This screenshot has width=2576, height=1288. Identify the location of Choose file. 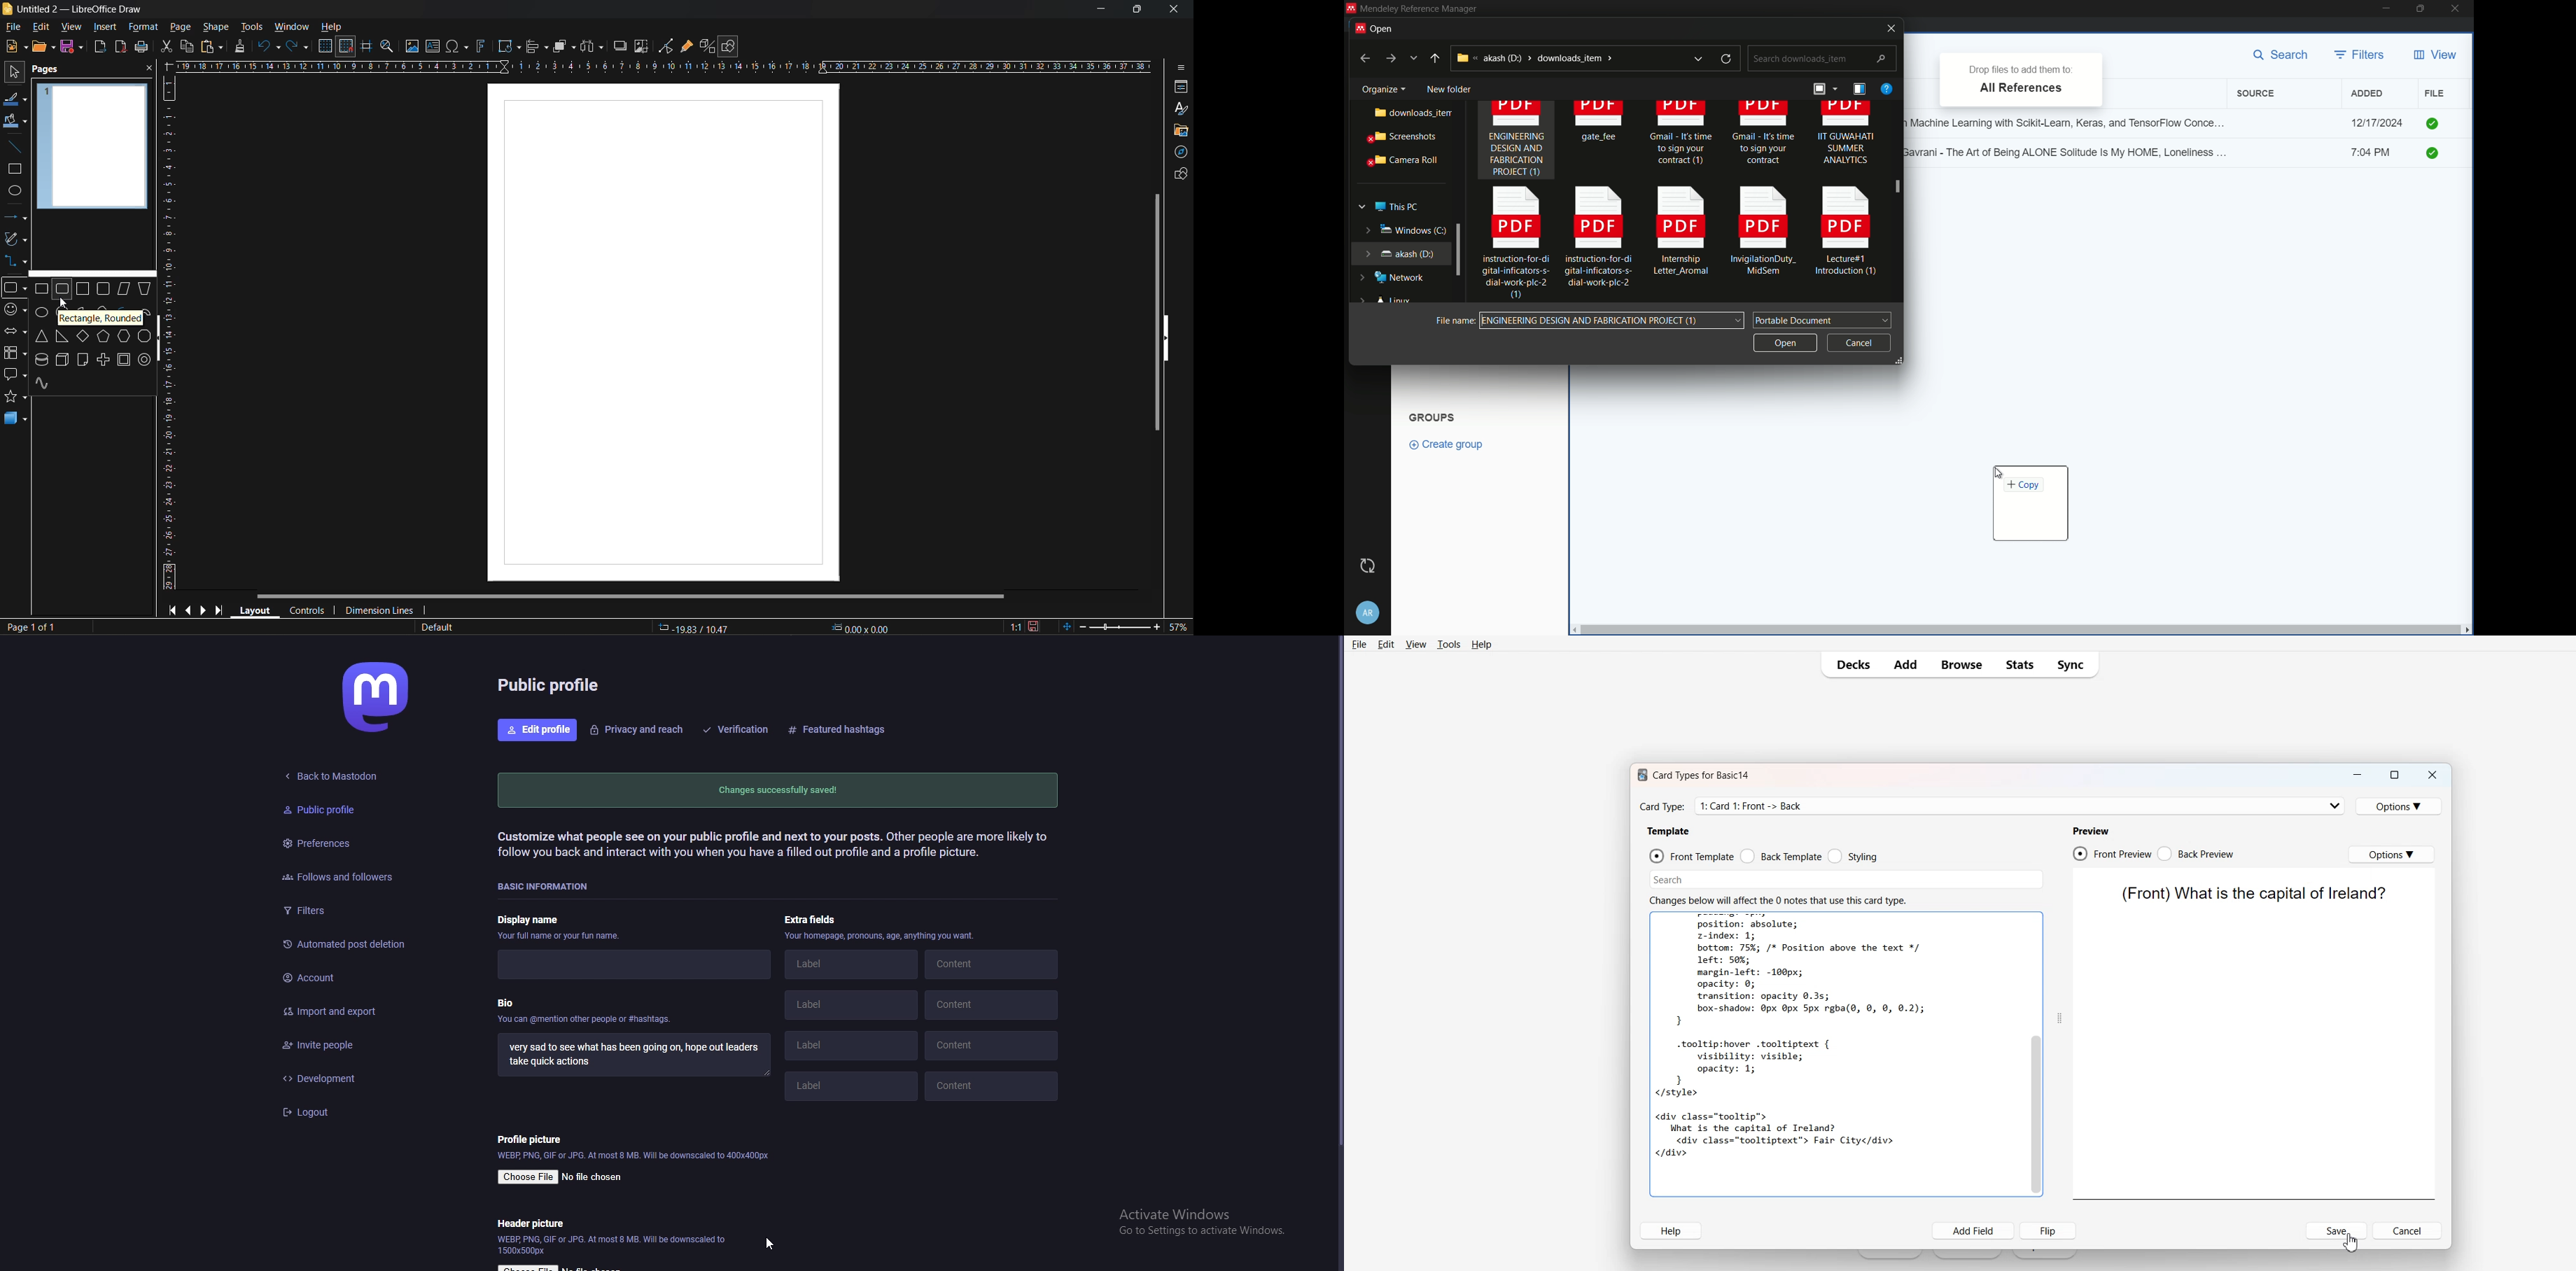
(550, 1267).